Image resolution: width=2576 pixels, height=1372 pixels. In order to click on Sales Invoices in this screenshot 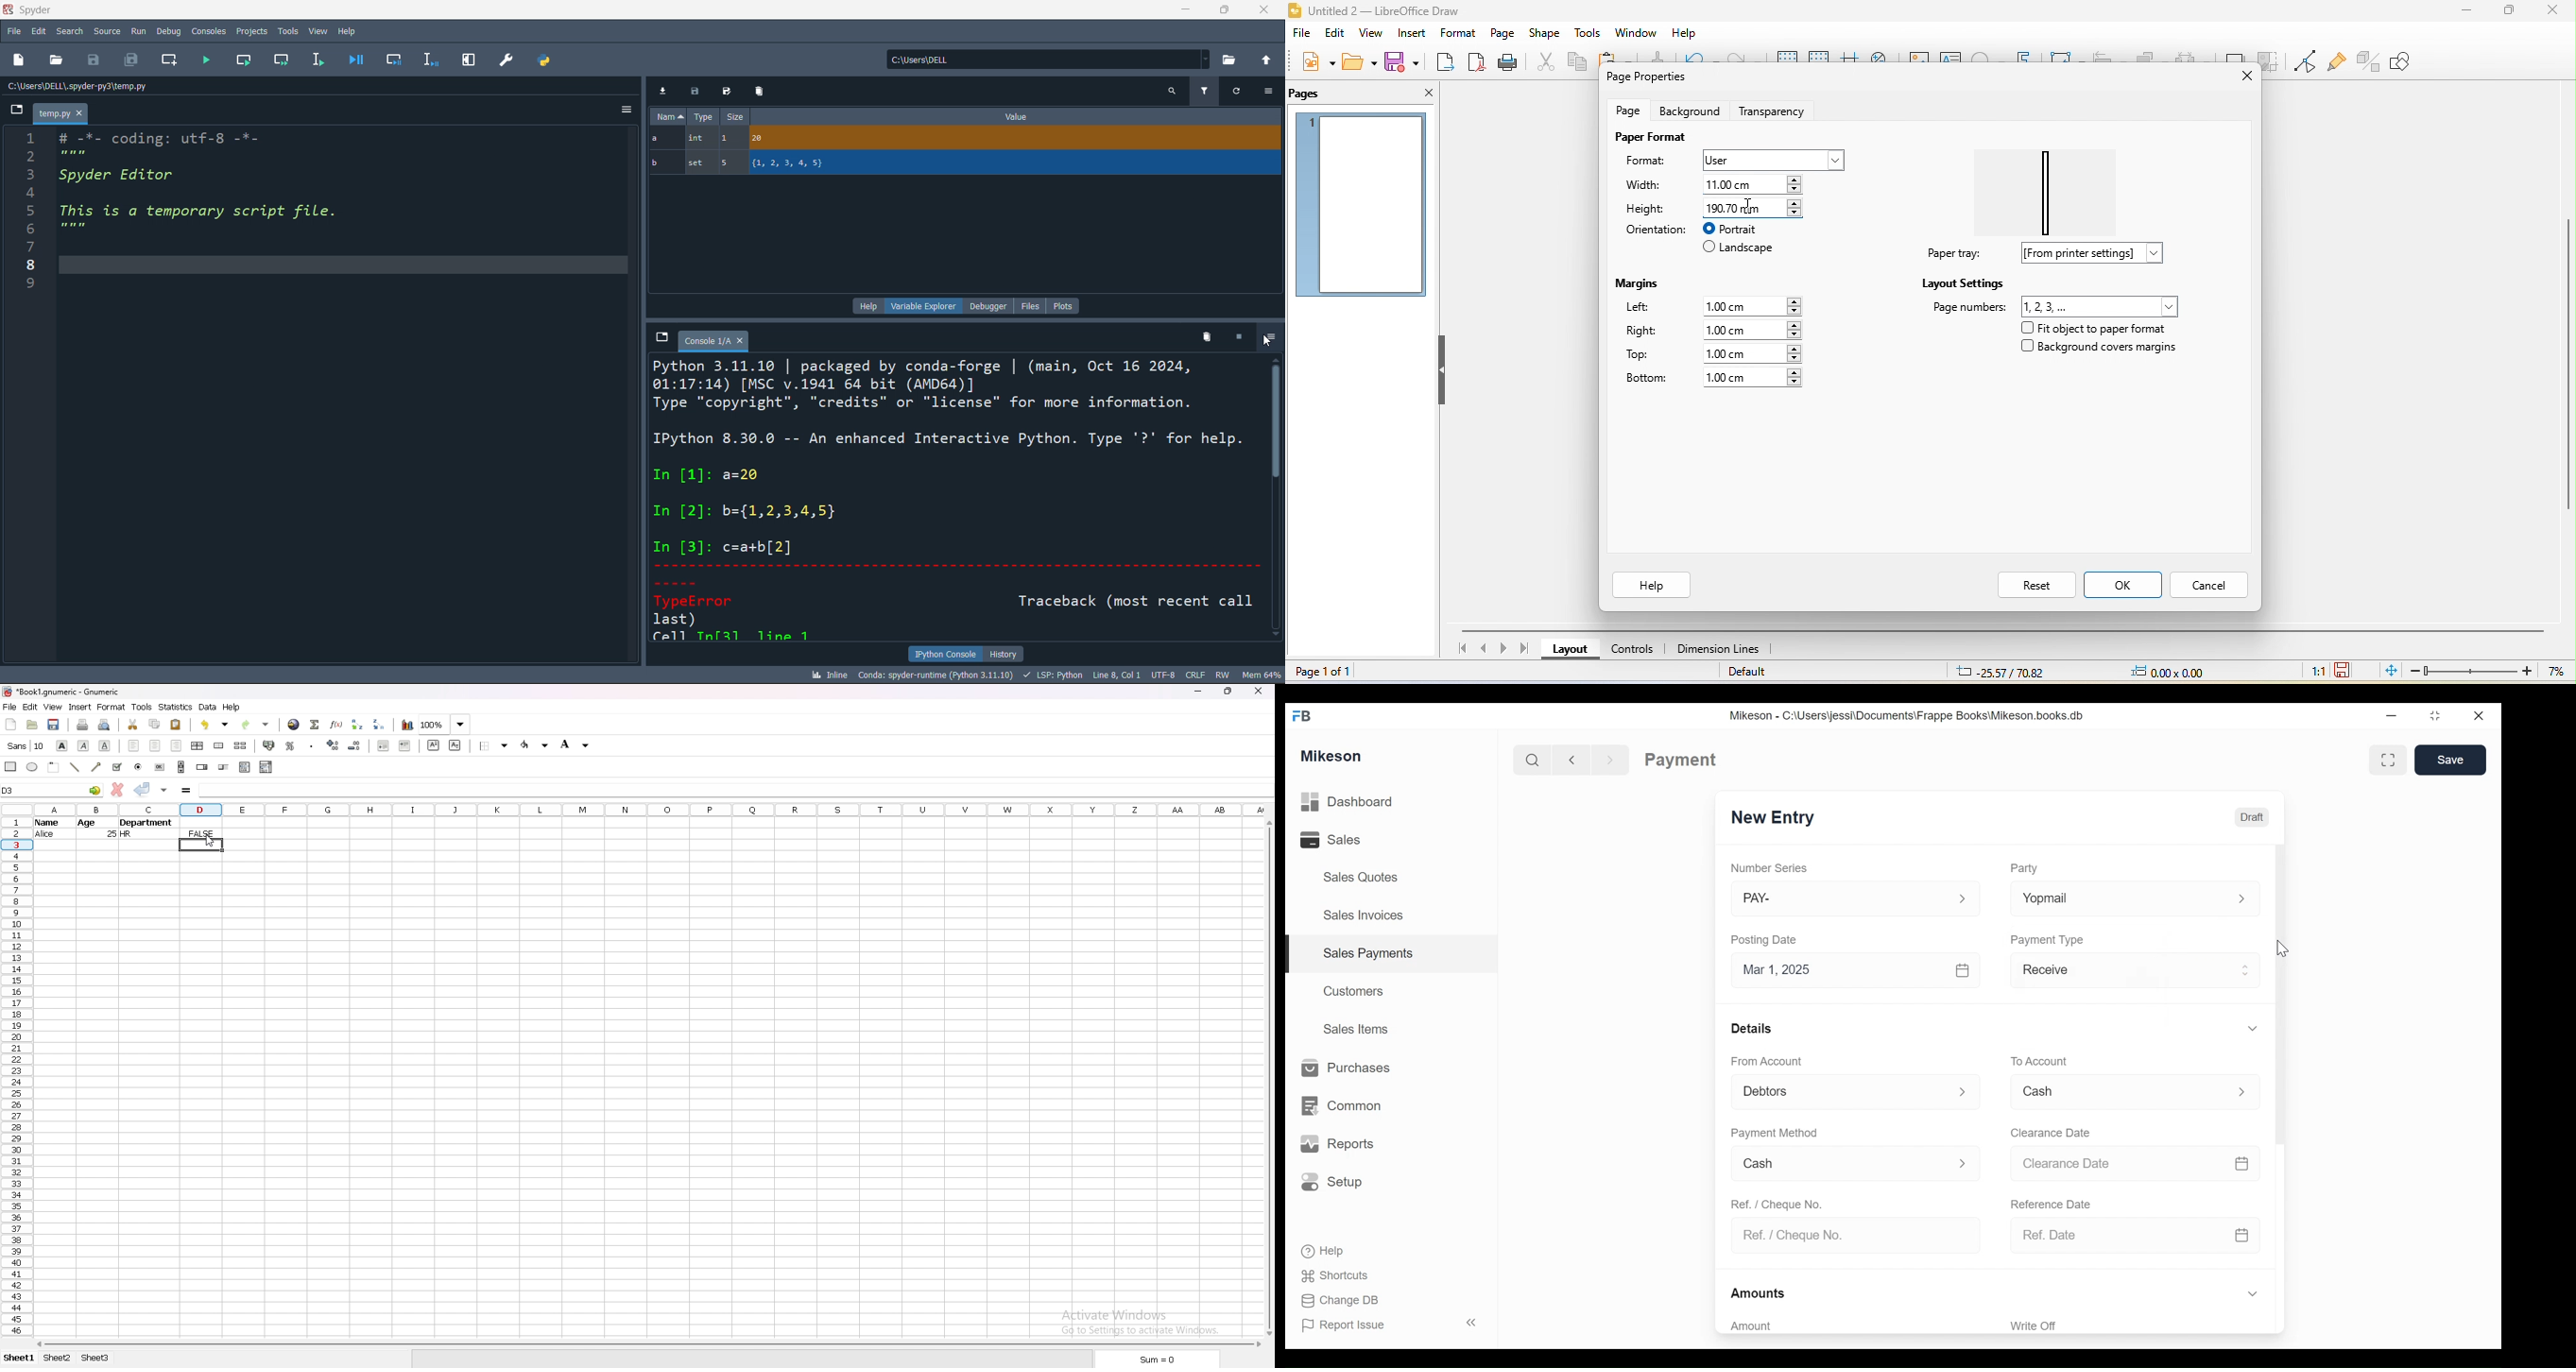, I will do `click(1359, 916)`.